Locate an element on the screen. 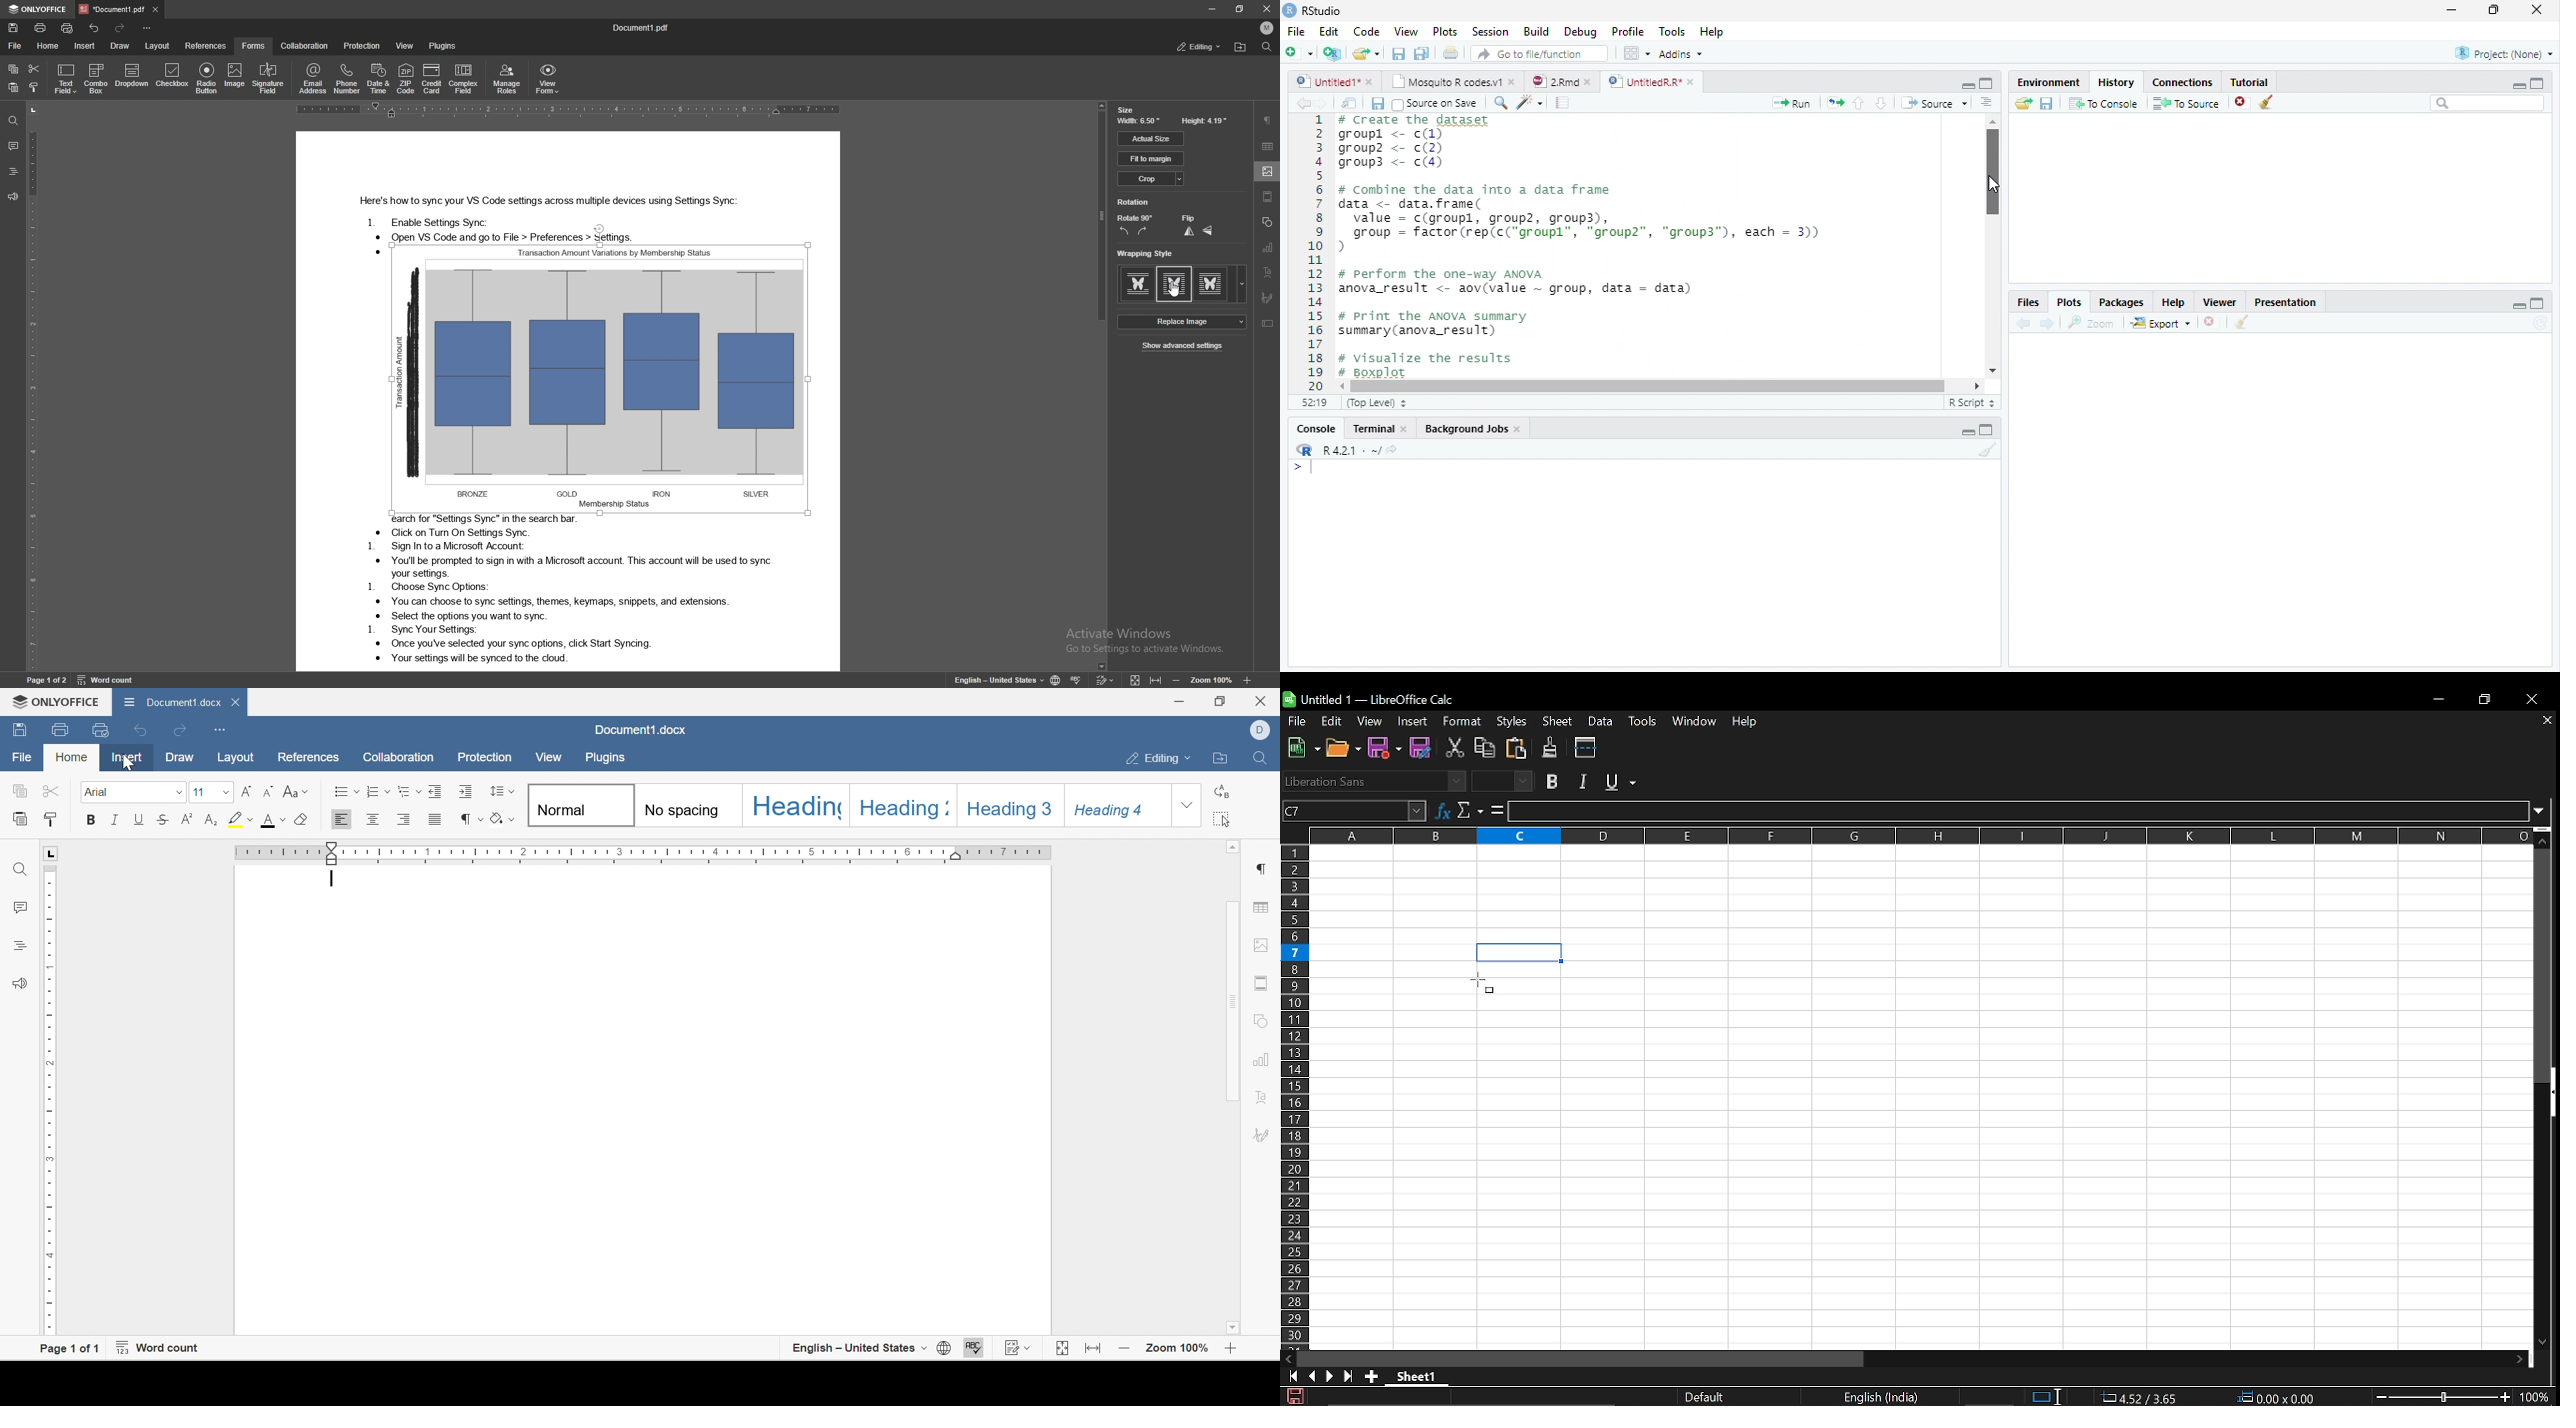  flip  is located at coordinates (1187, 231).